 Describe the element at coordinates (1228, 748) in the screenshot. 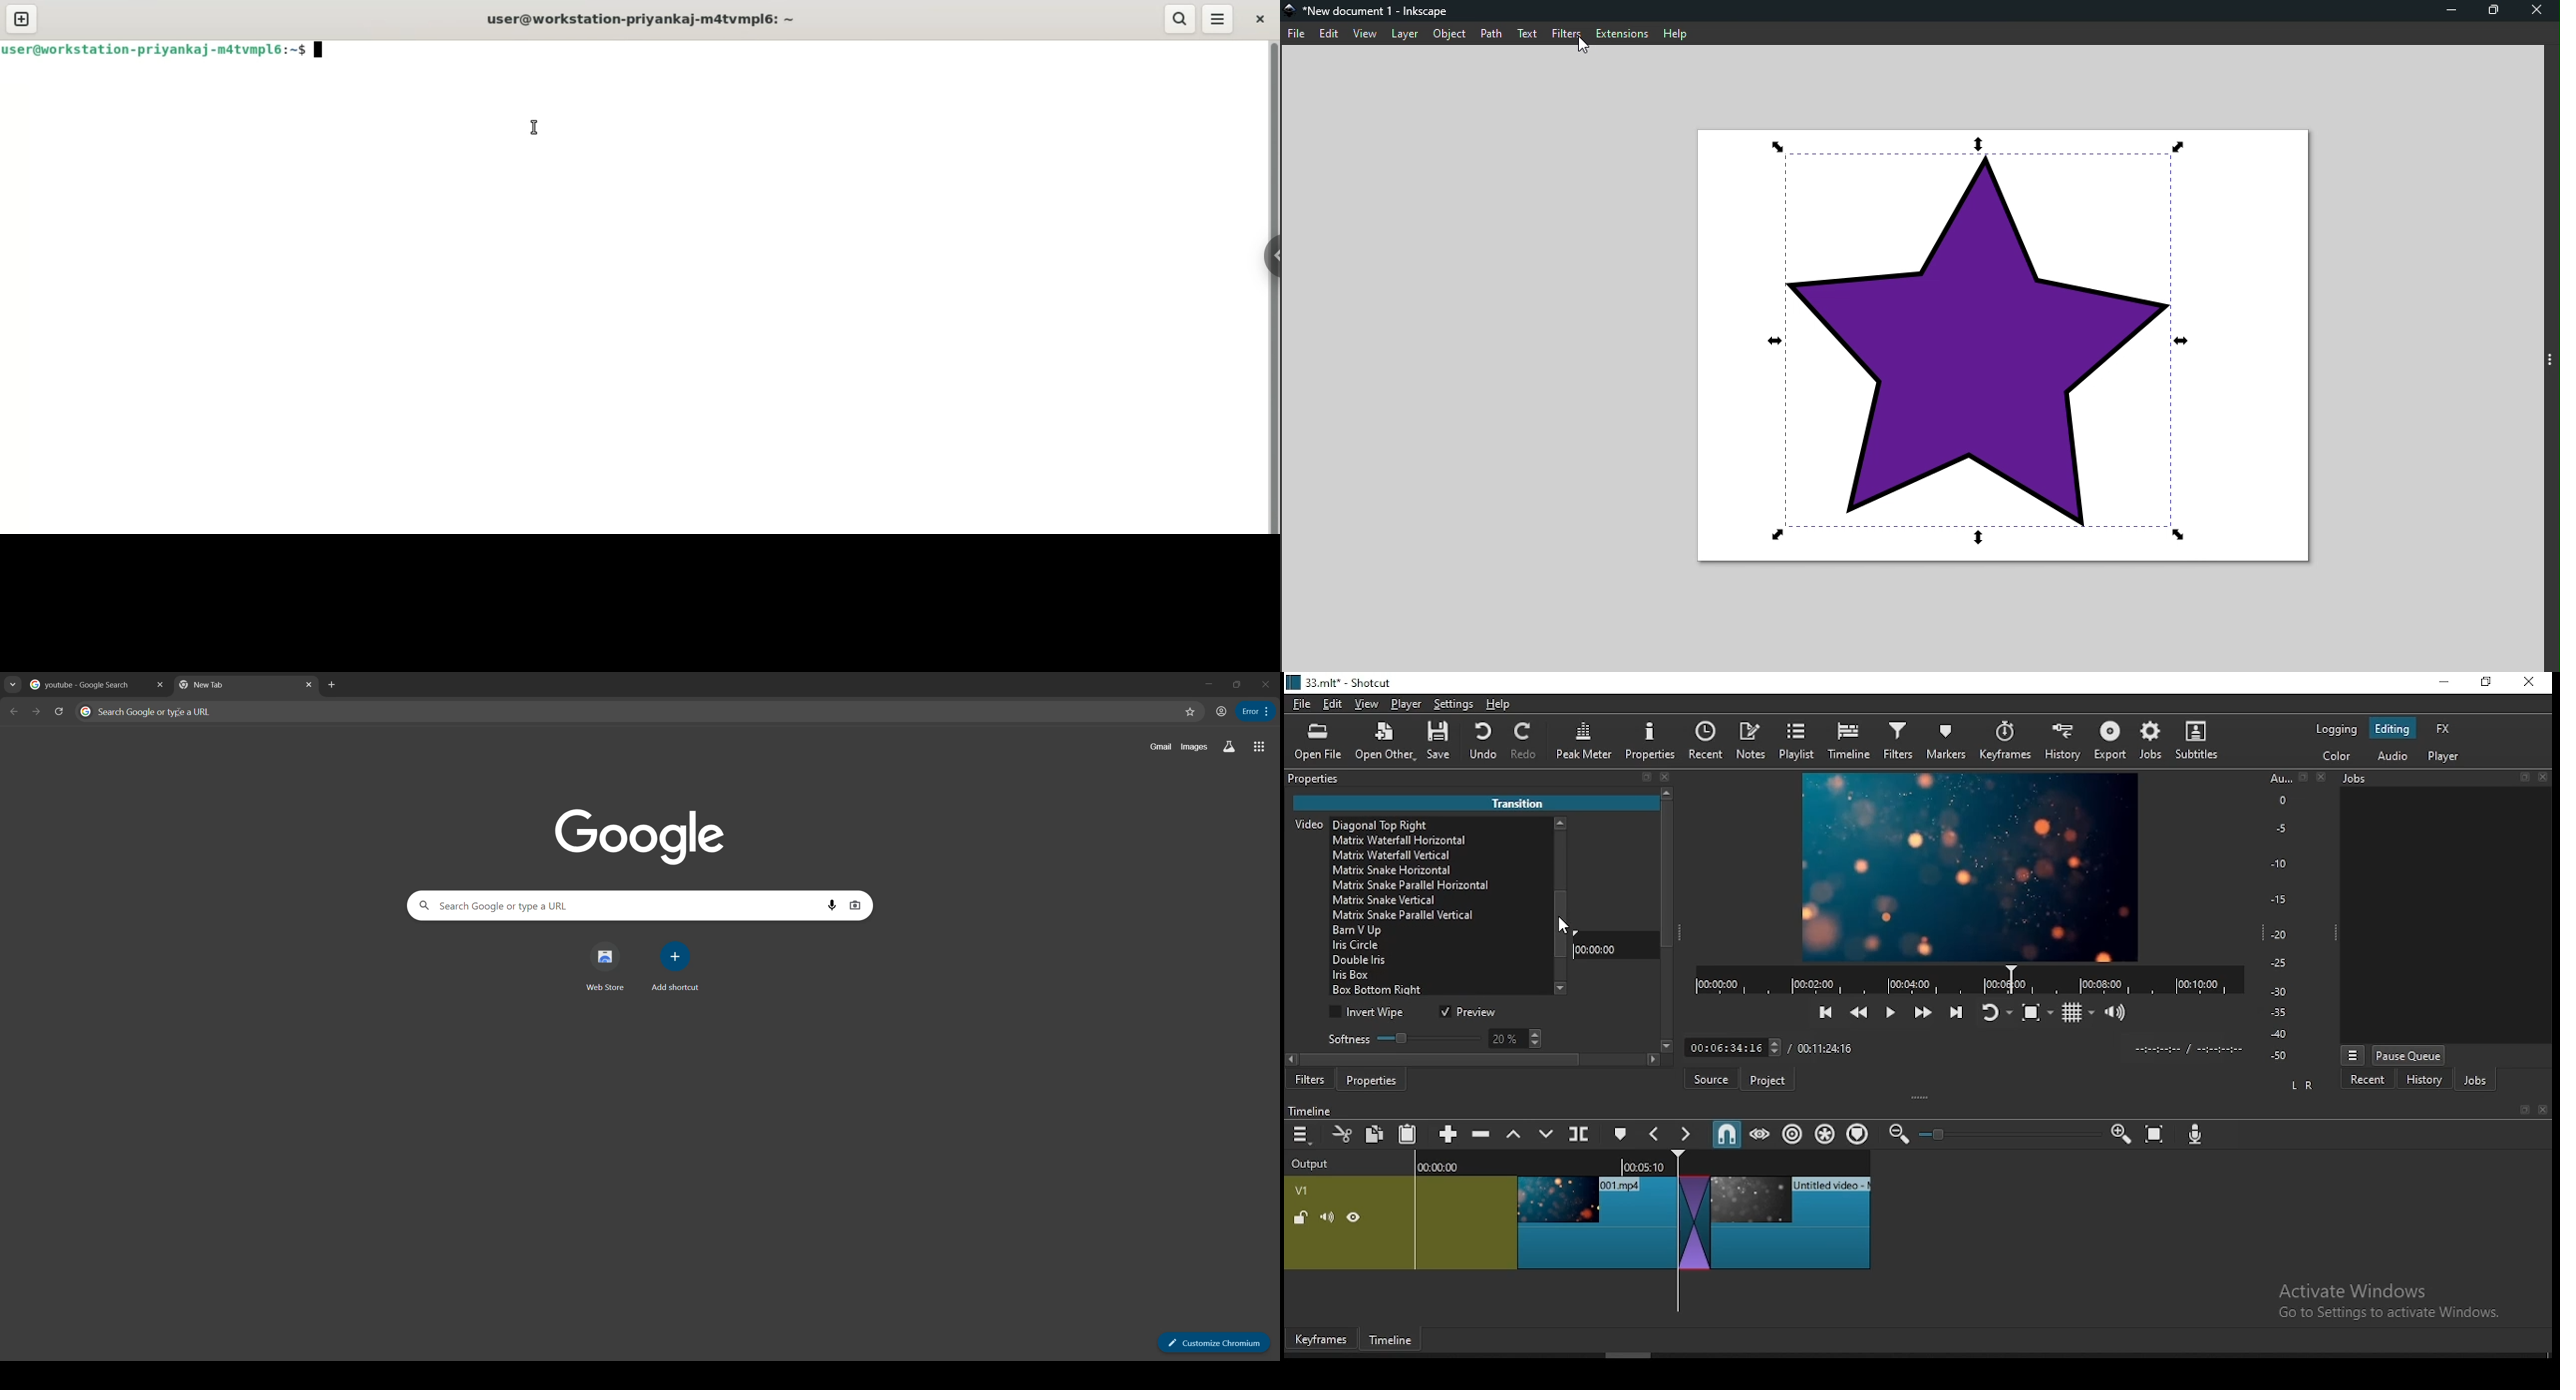

I see `search labs` at that location.